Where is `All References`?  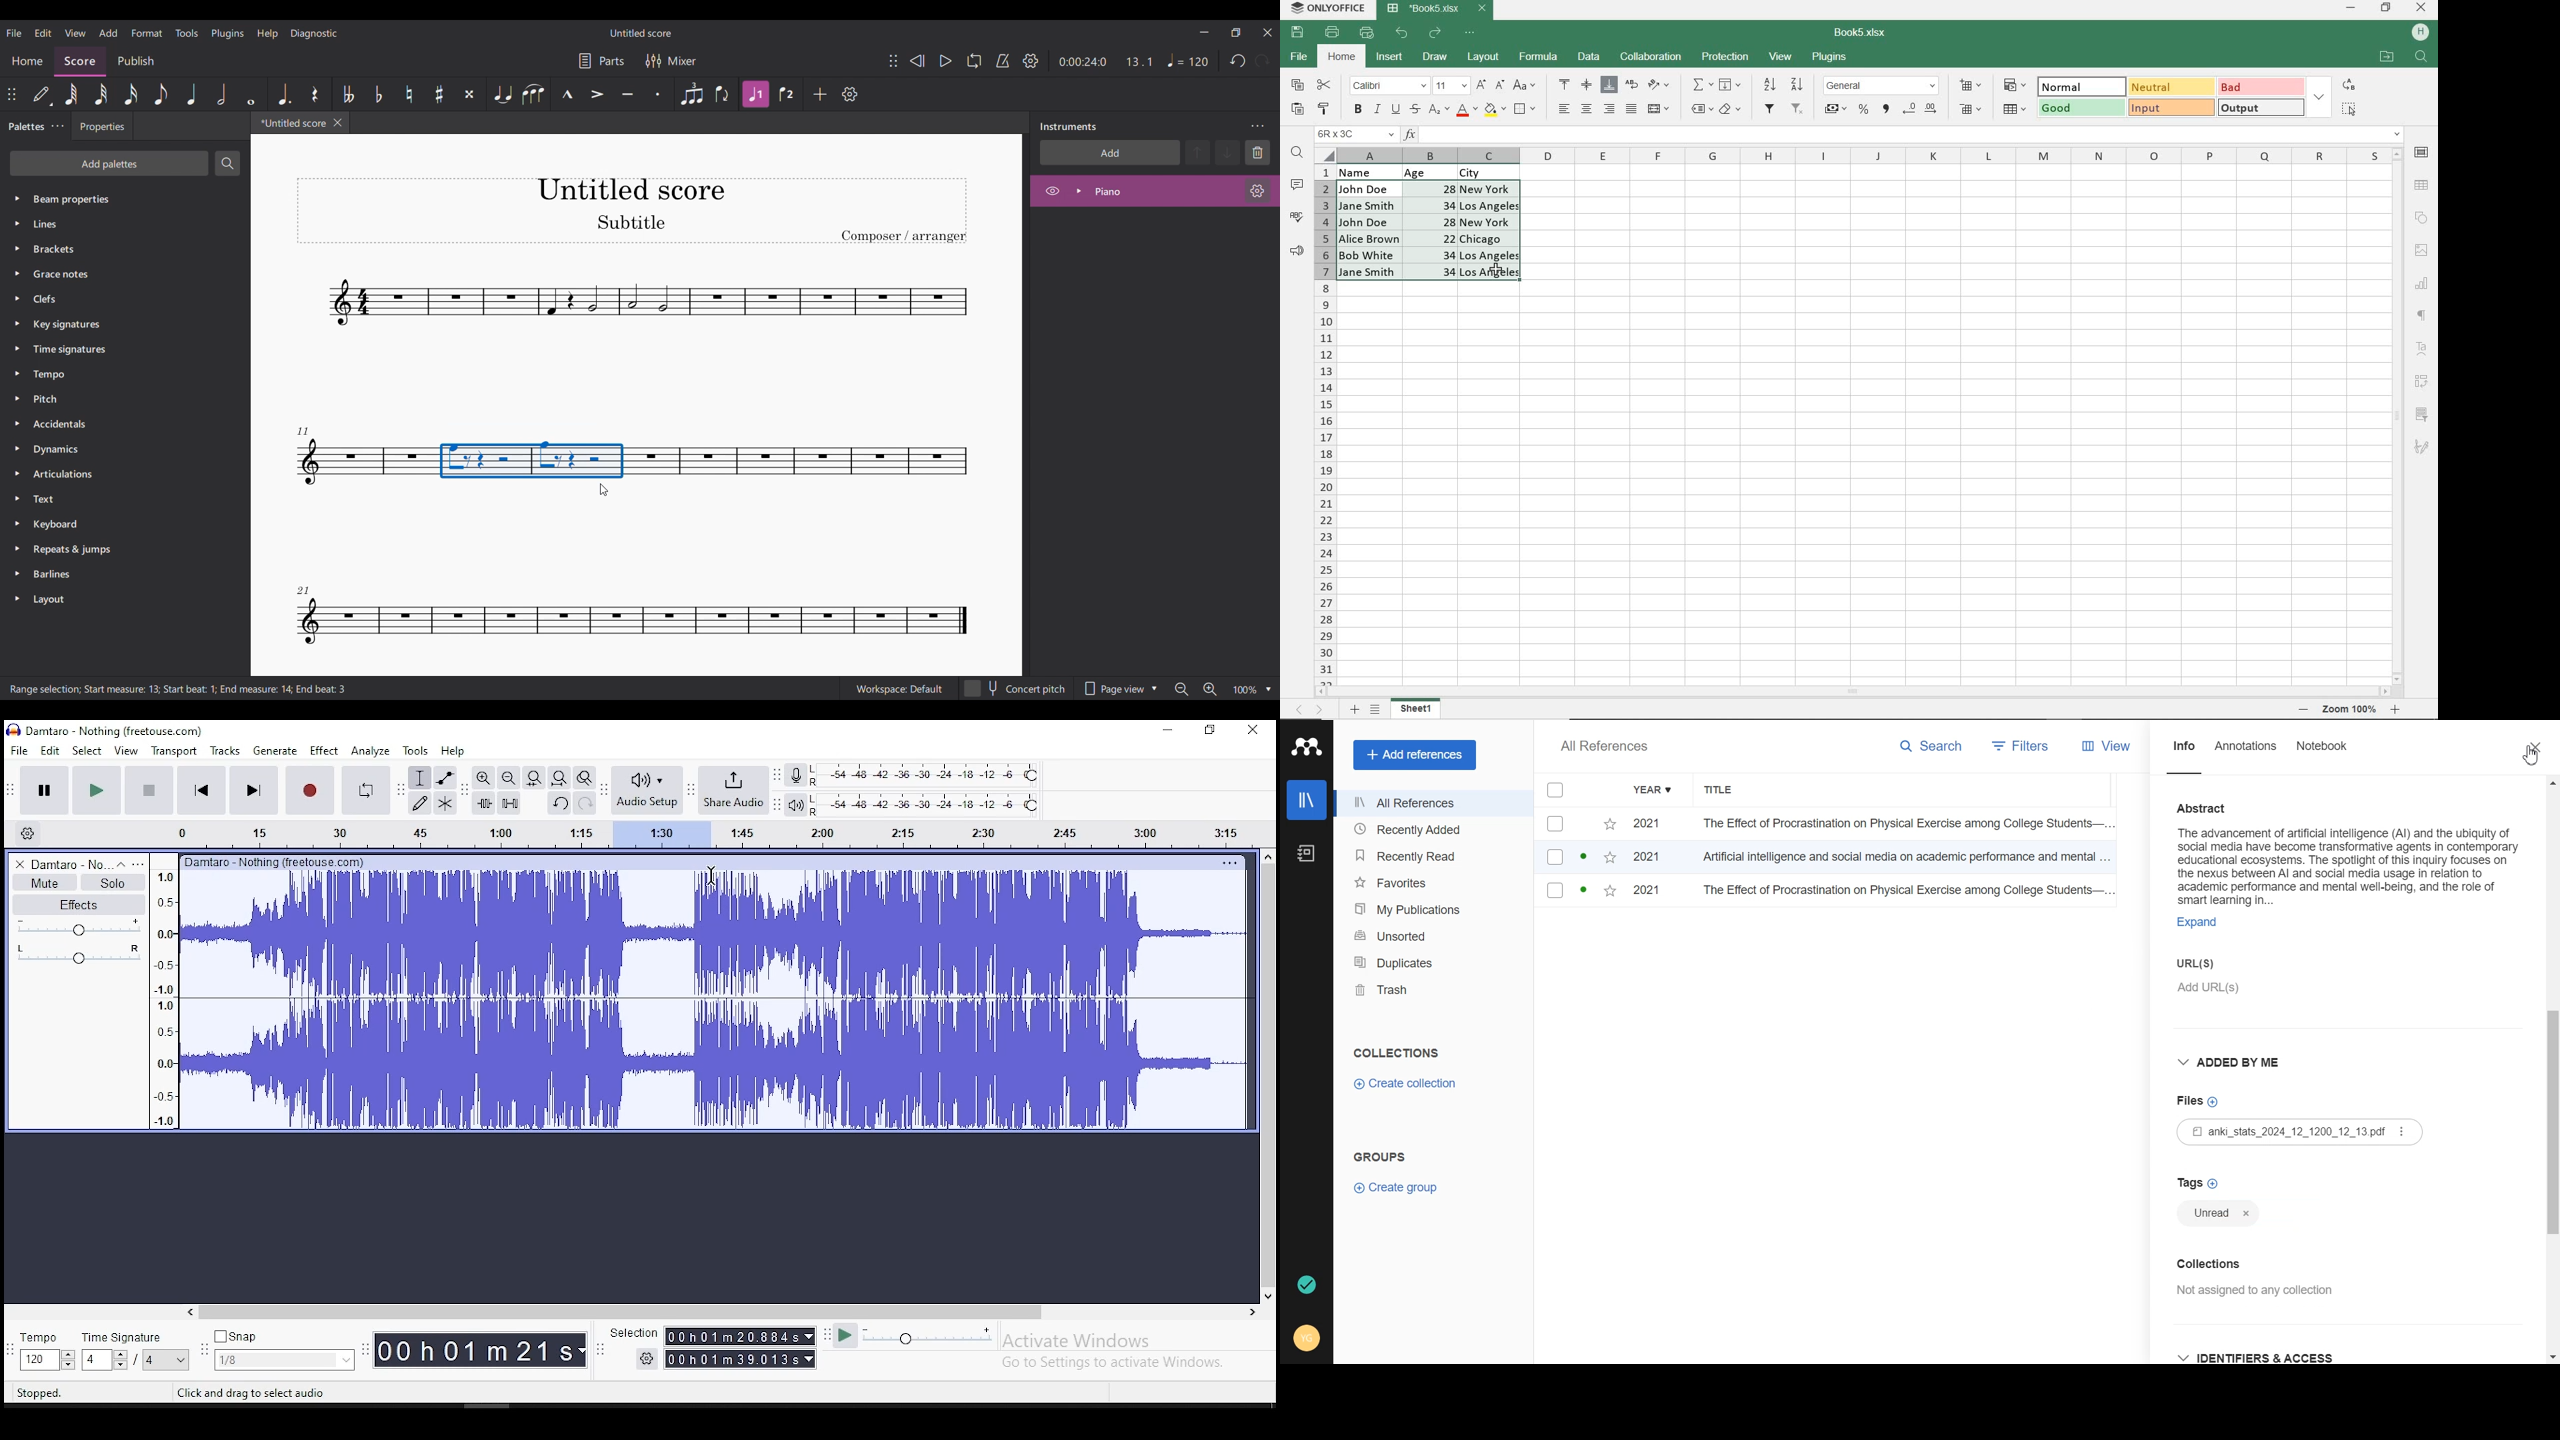 All References is located at coordinates (1604, 746).